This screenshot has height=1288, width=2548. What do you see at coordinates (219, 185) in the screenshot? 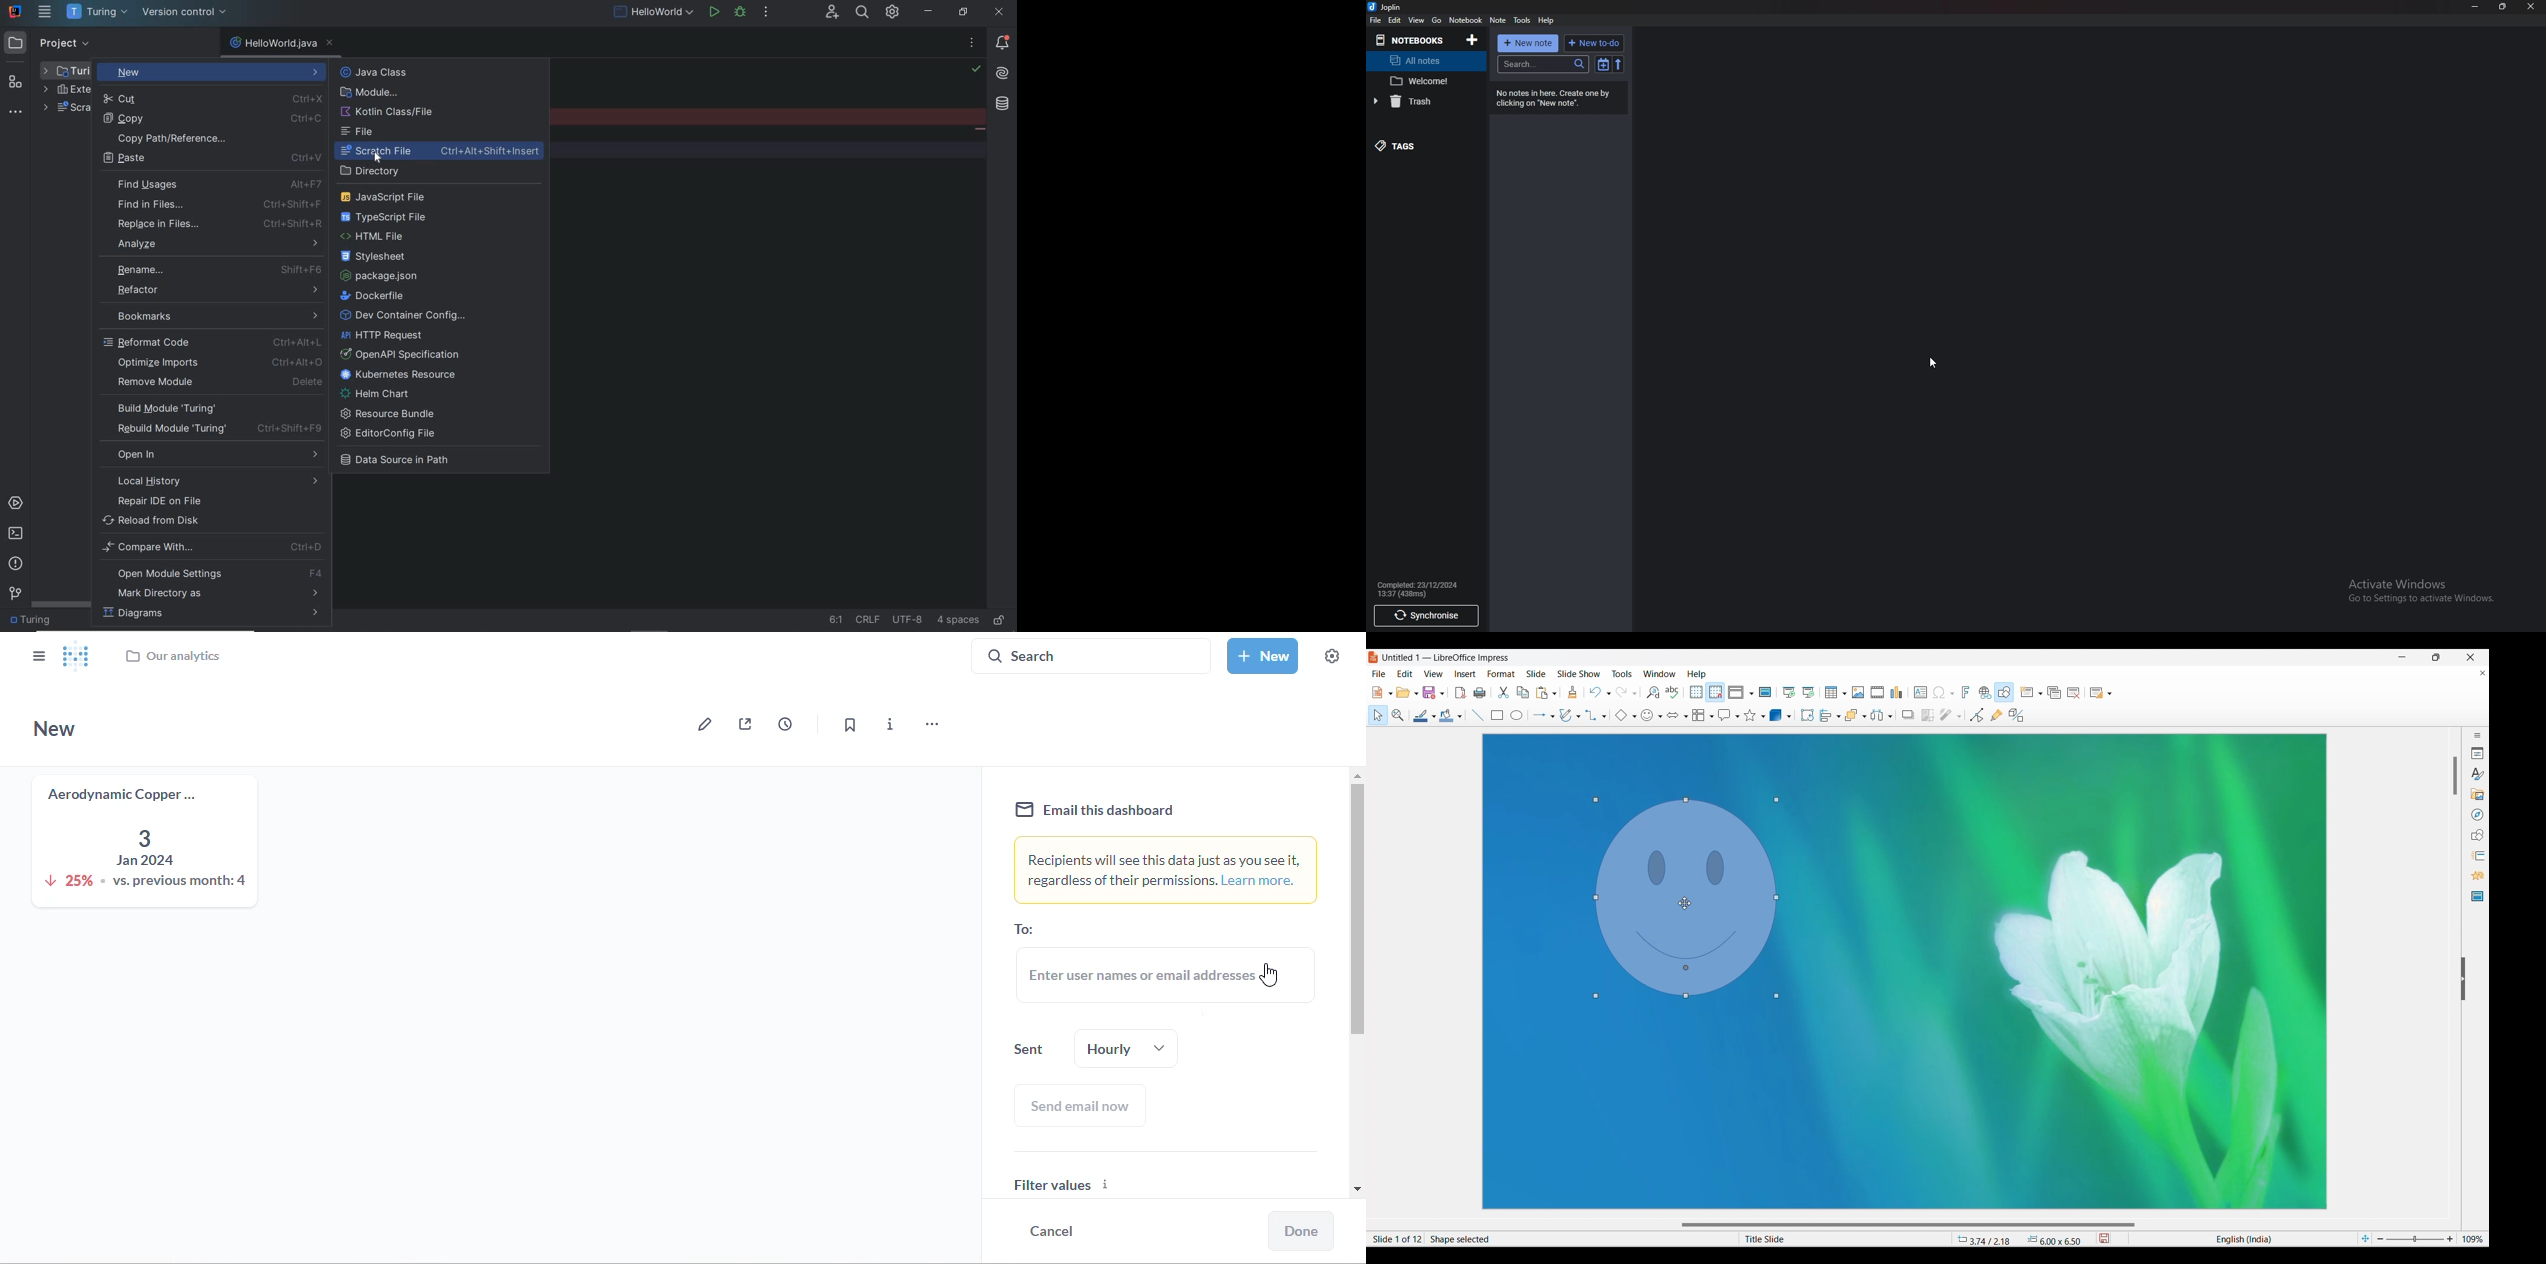
I see `find usages` at bounding box center [219, 185].